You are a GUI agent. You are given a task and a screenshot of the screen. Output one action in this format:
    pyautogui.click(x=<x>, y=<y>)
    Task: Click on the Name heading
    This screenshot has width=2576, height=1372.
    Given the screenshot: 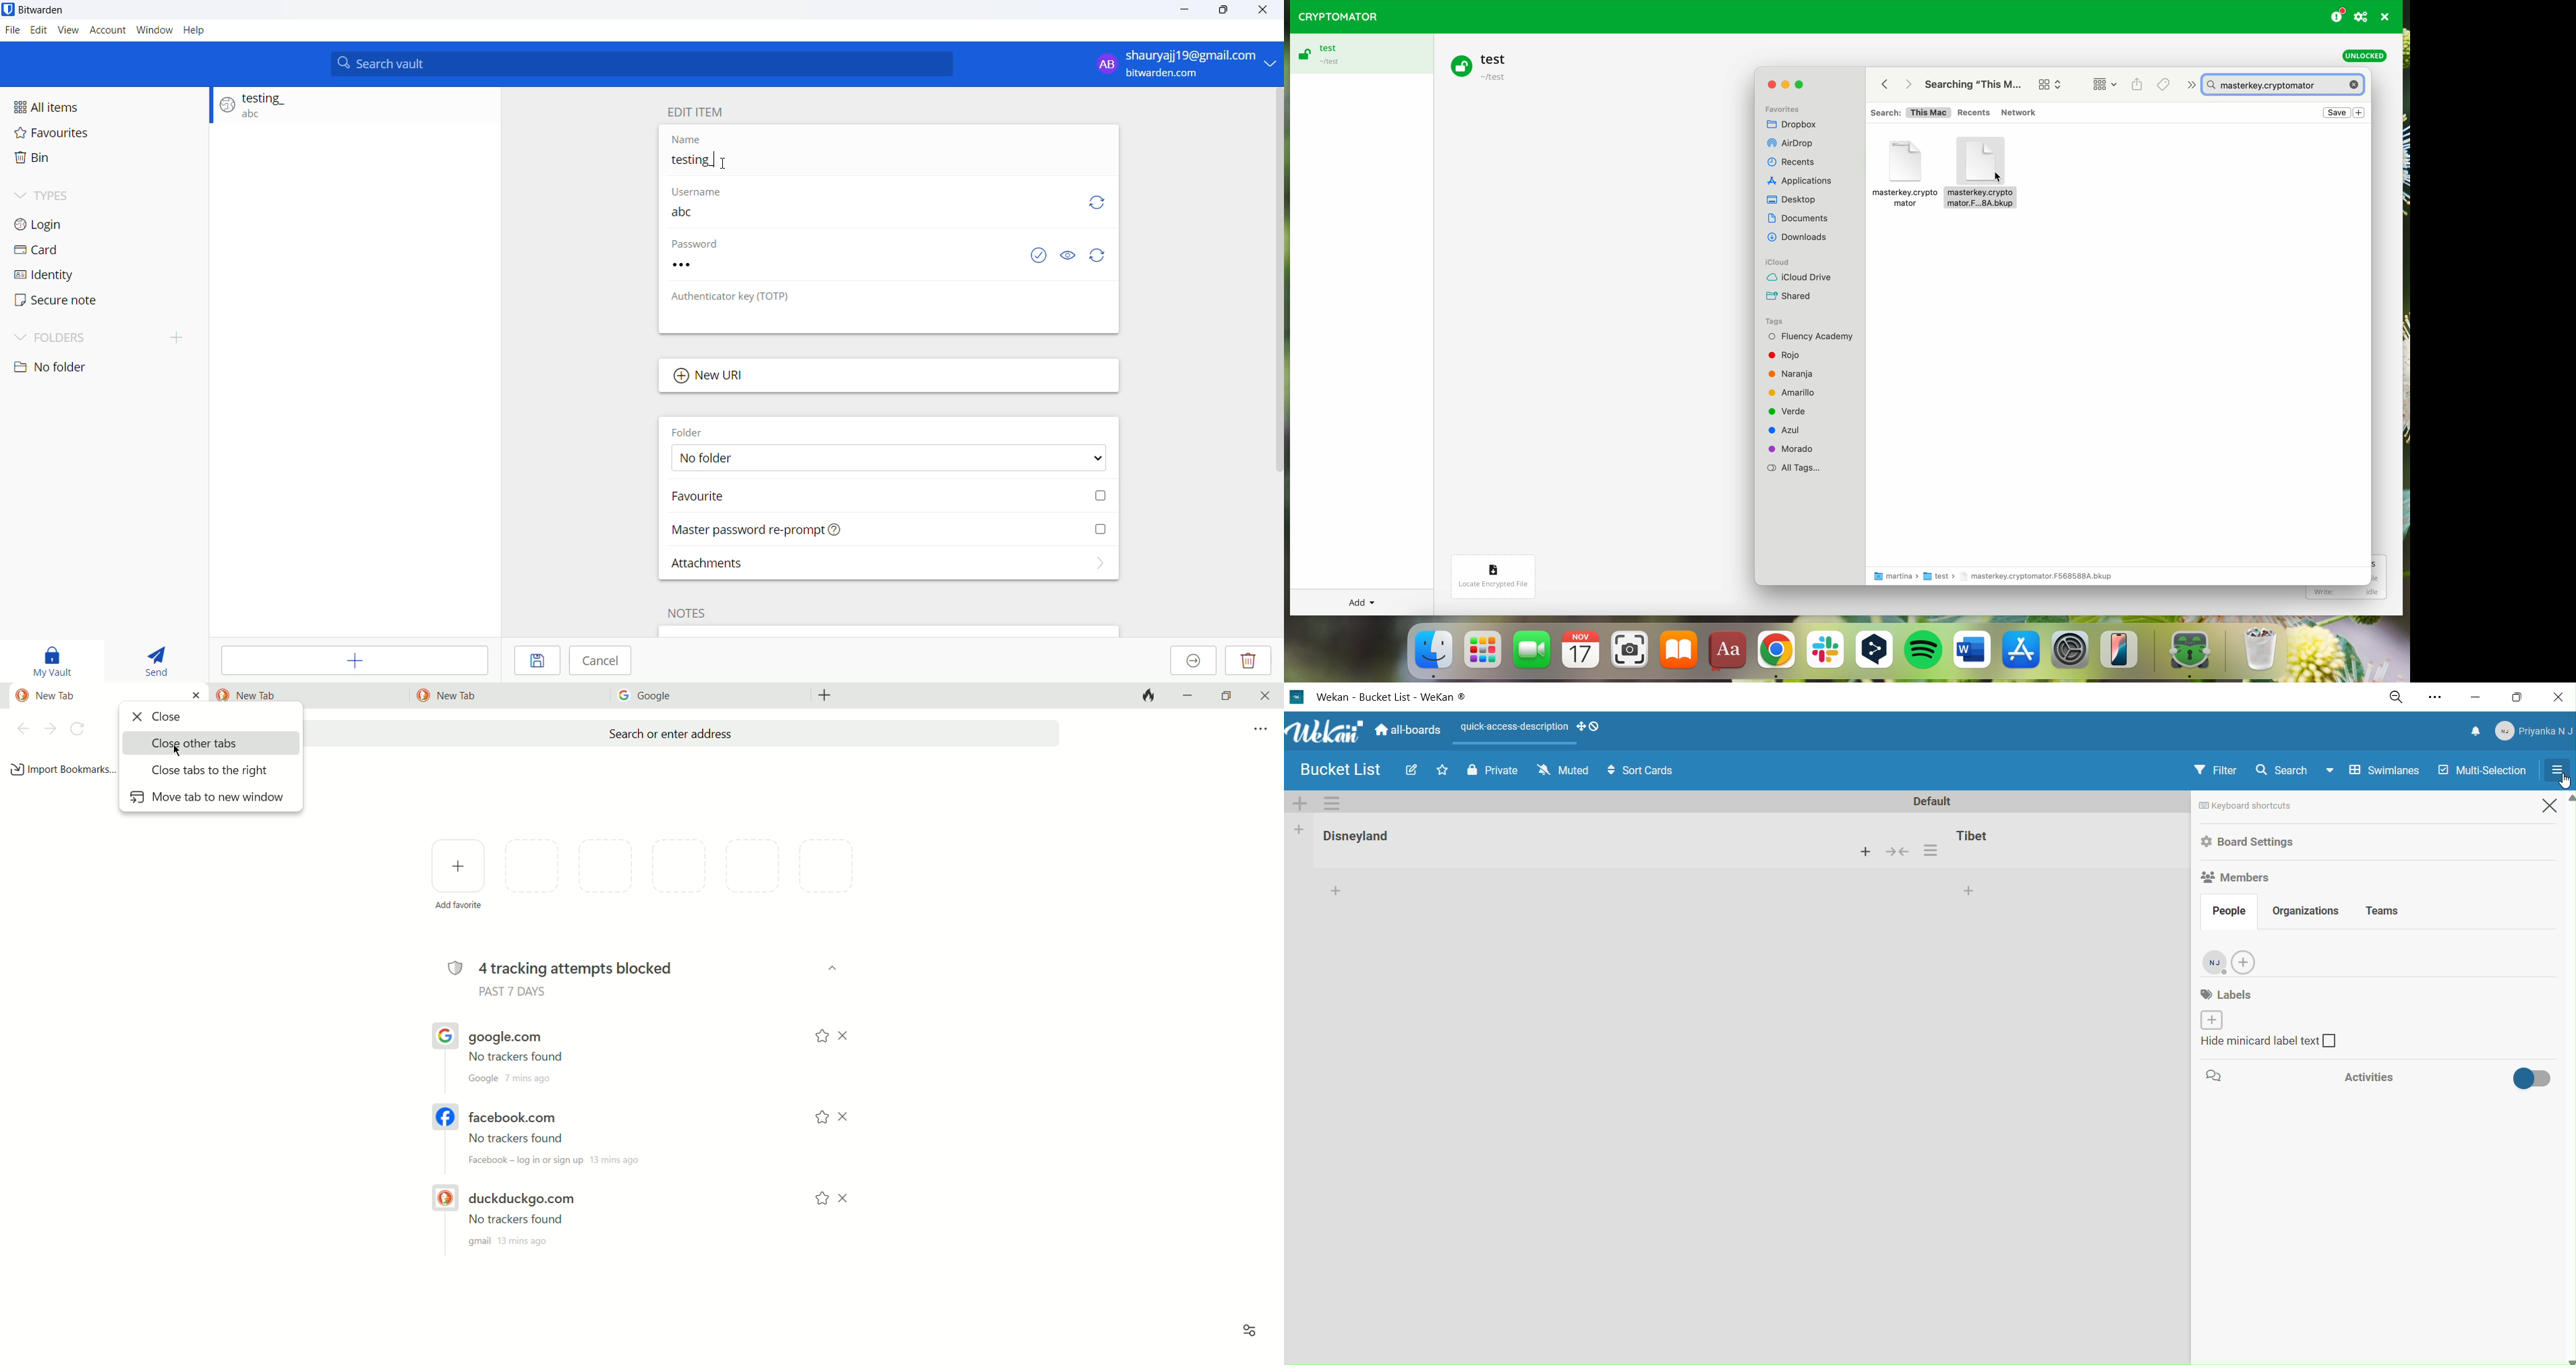 What is the action you would take?
    pyautogui.click(x=684, y=139)
    